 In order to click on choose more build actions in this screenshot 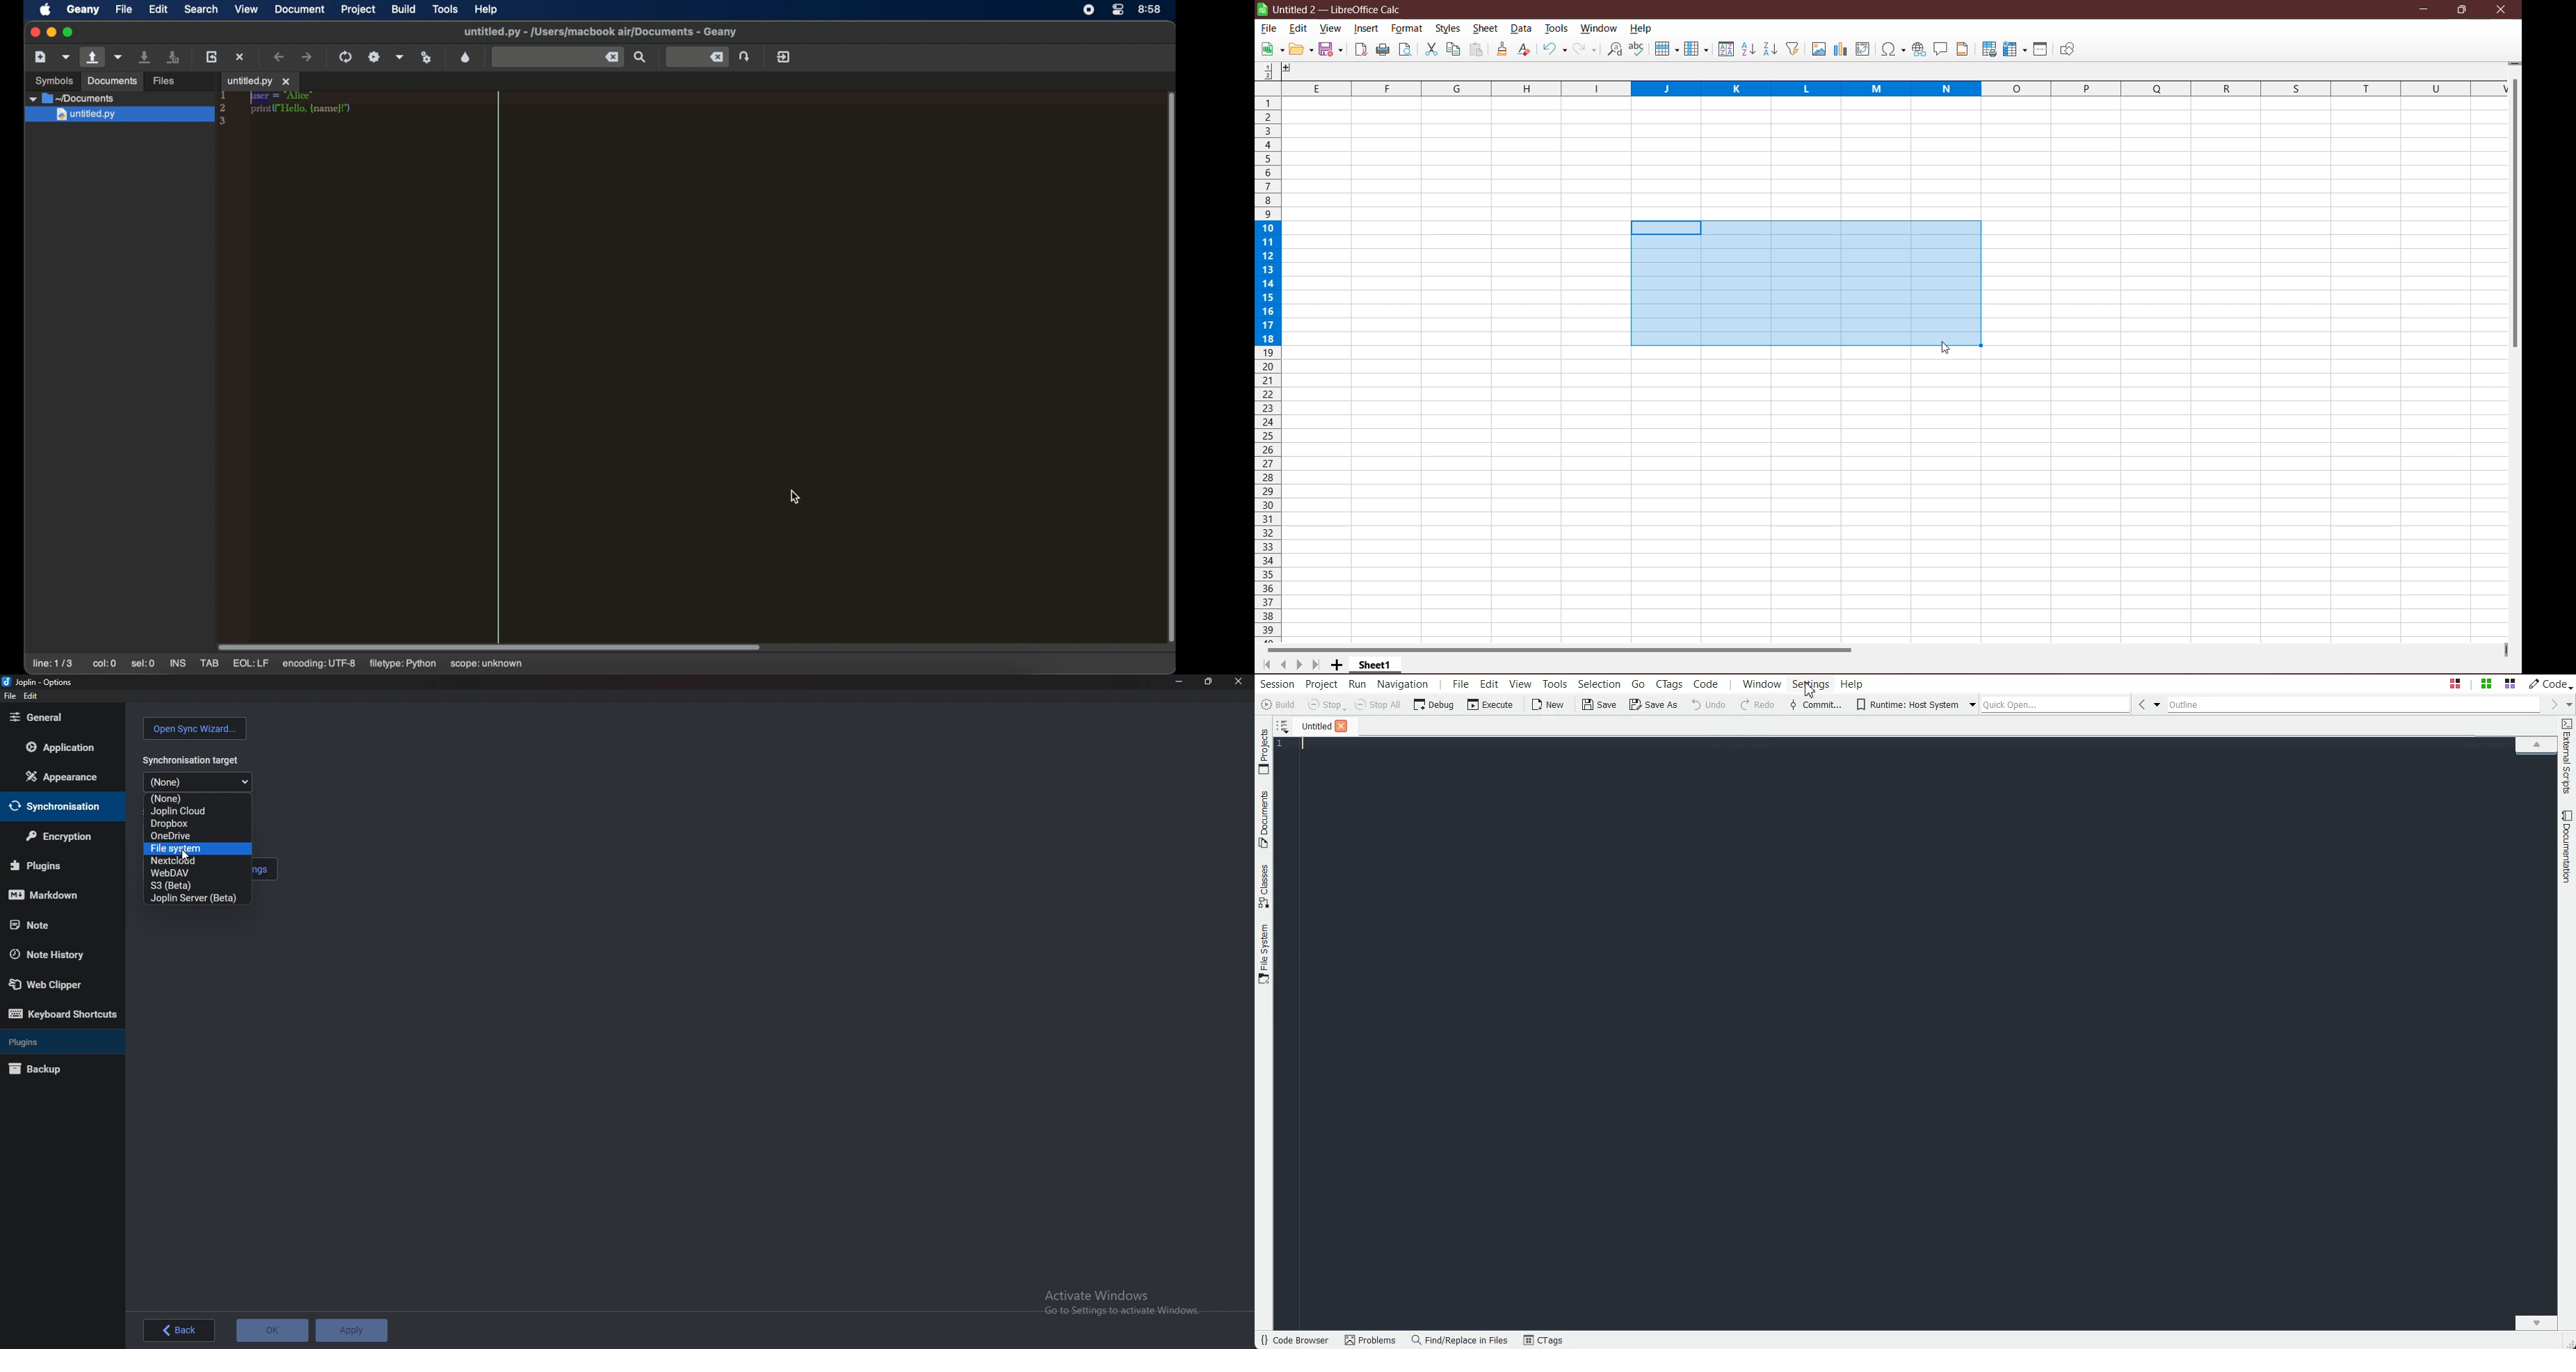, I will do `click(400, 57)`.